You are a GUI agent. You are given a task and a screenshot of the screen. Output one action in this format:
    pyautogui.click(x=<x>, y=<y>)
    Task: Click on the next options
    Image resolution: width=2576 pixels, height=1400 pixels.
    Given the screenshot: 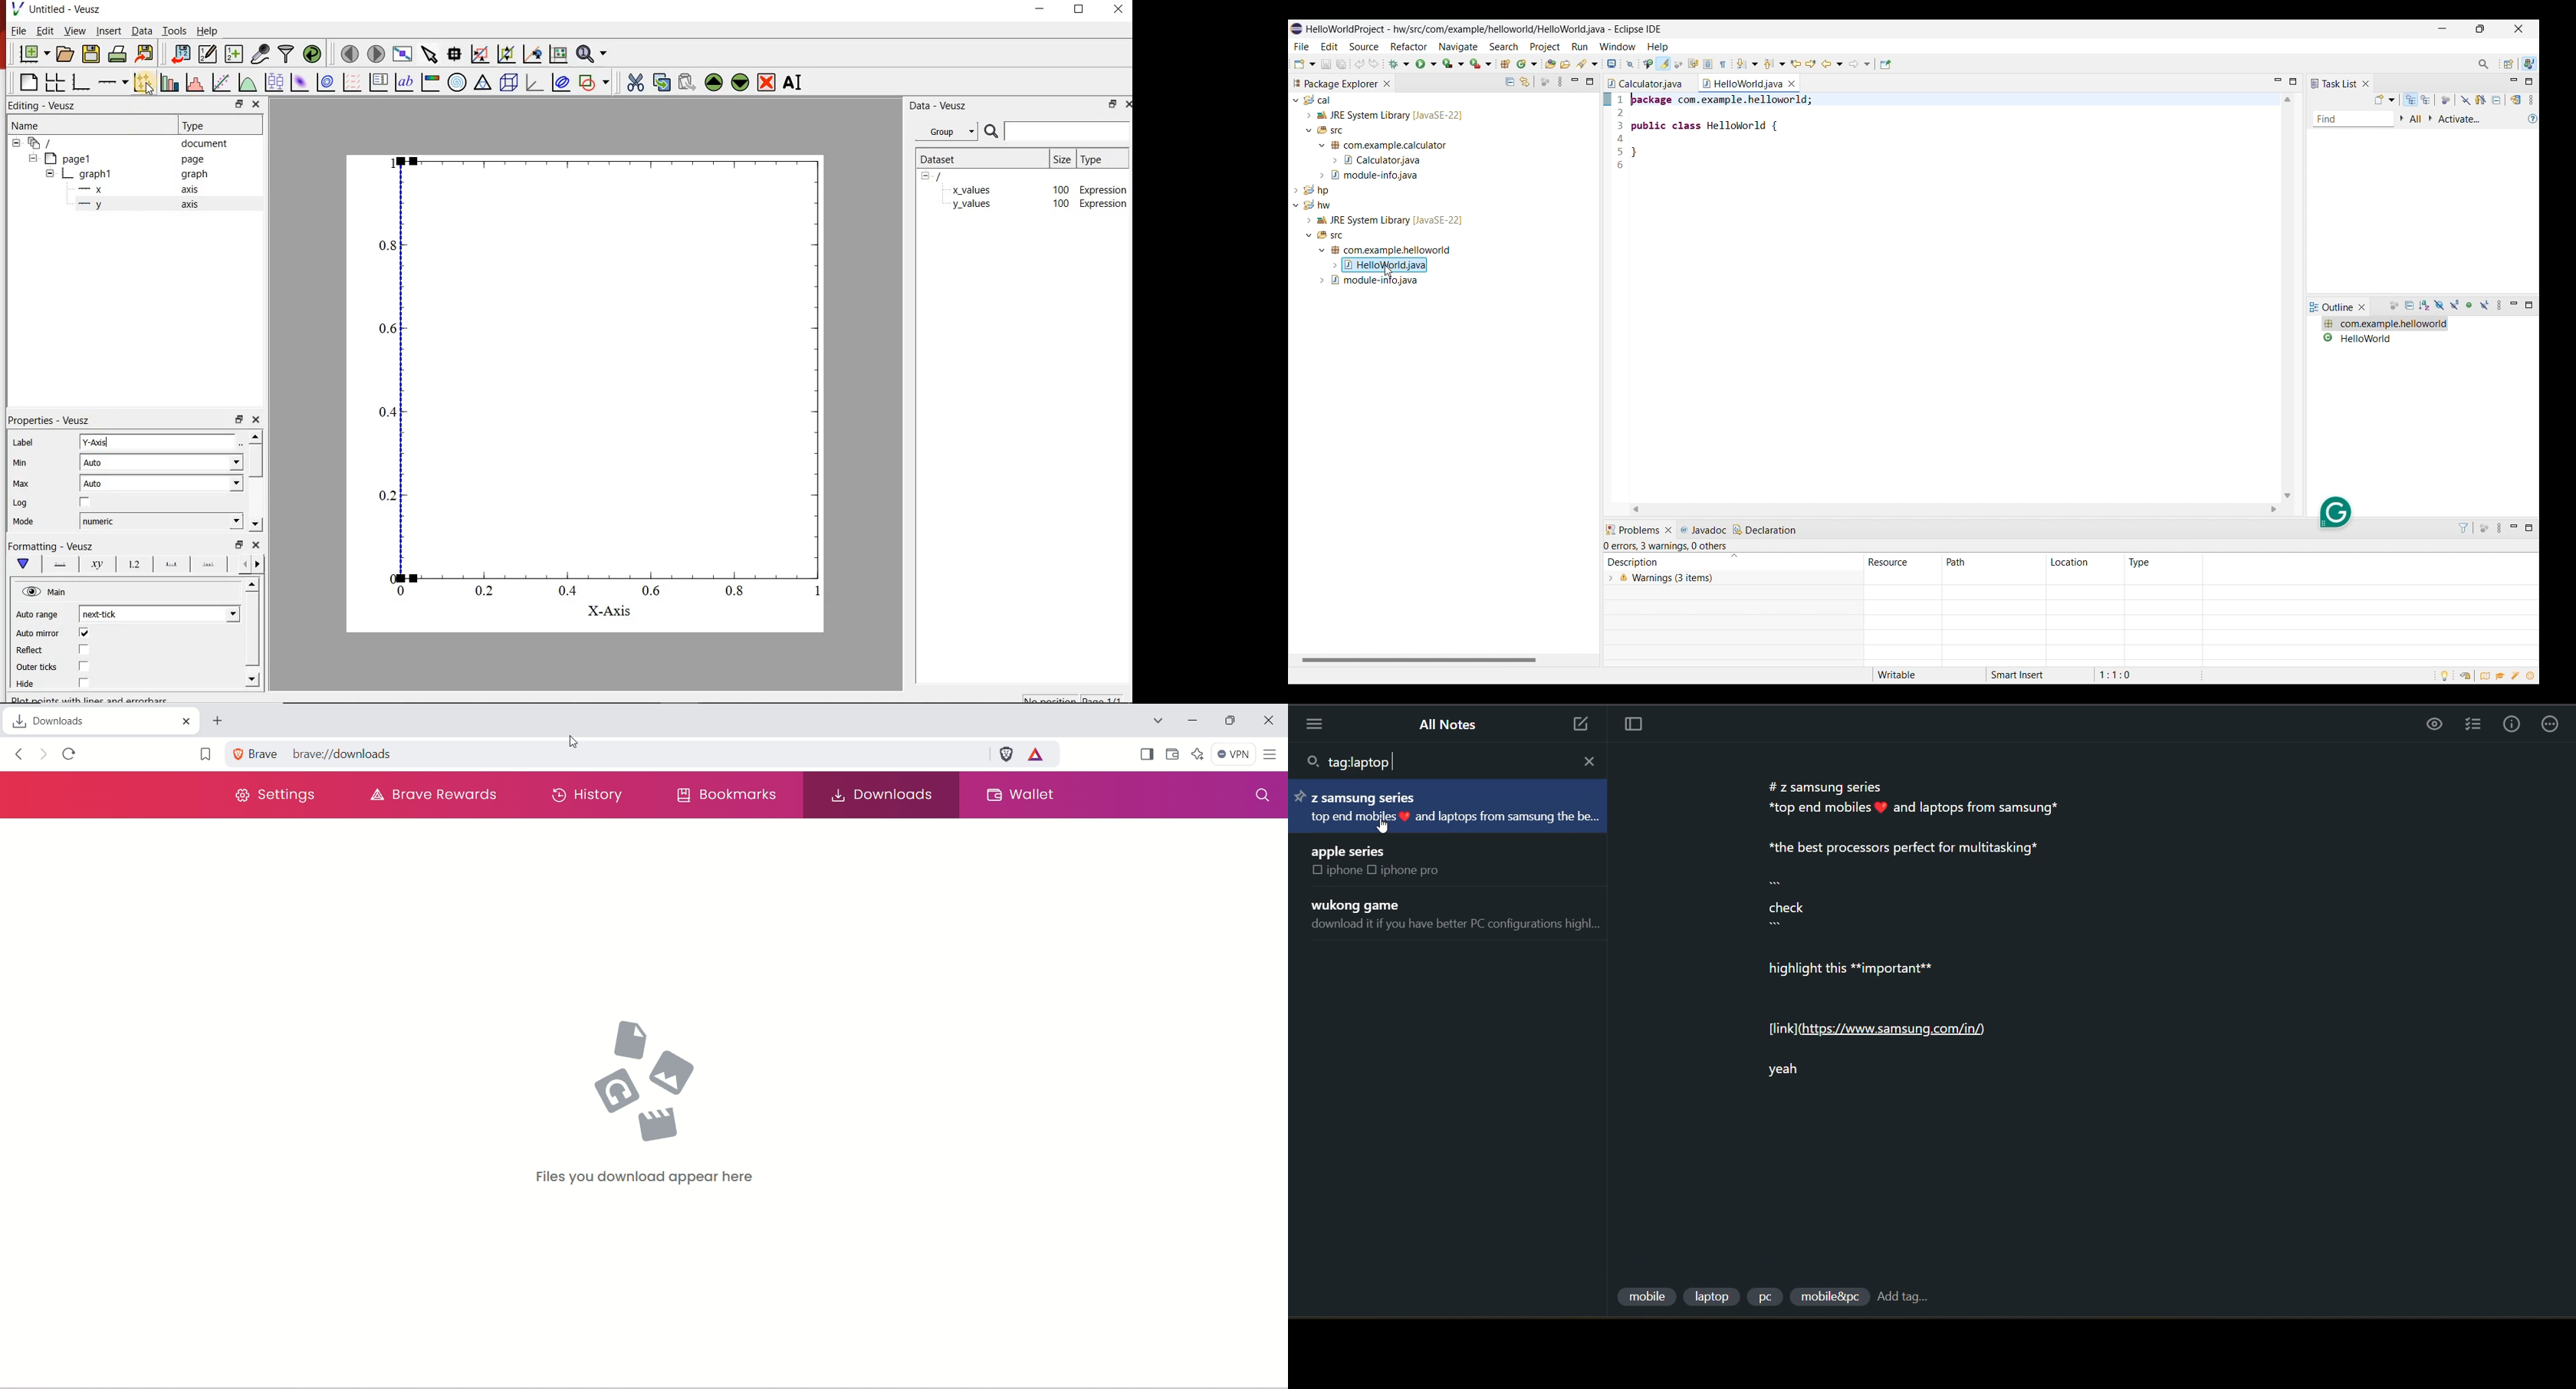 What is the action you would take?
    pyautogui.click(x=243, y=564)
    